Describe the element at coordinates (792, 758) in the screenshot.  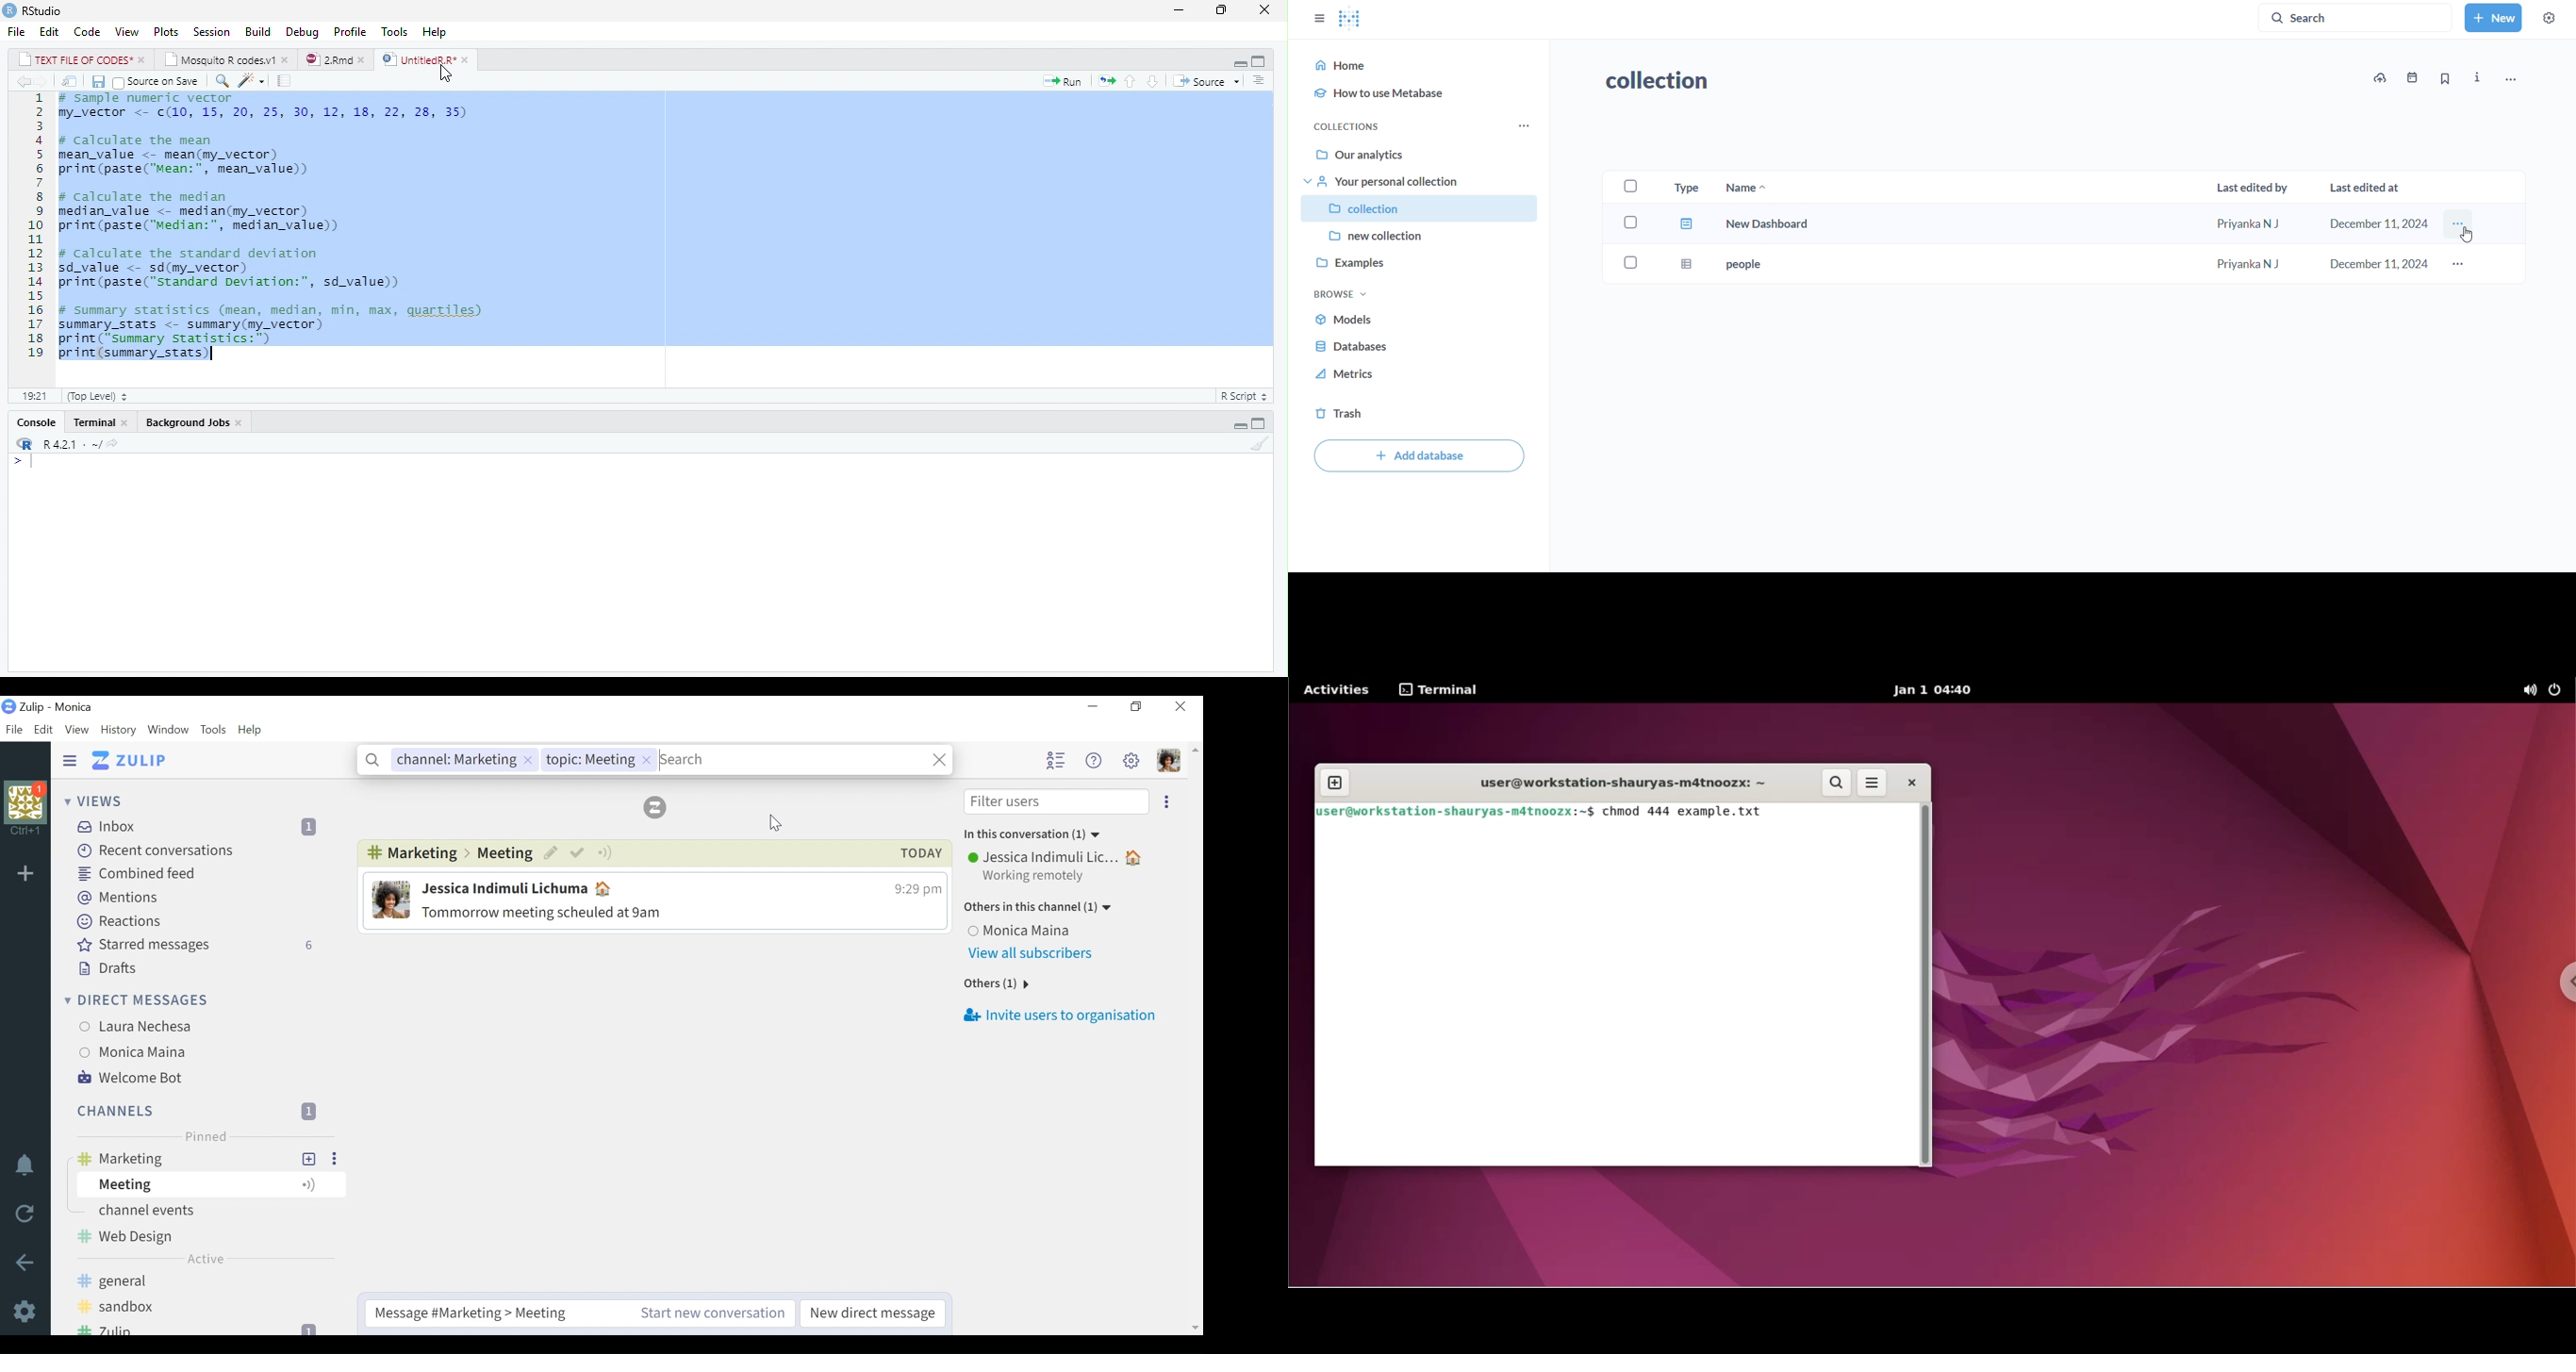
I see `Search bar` at that location.